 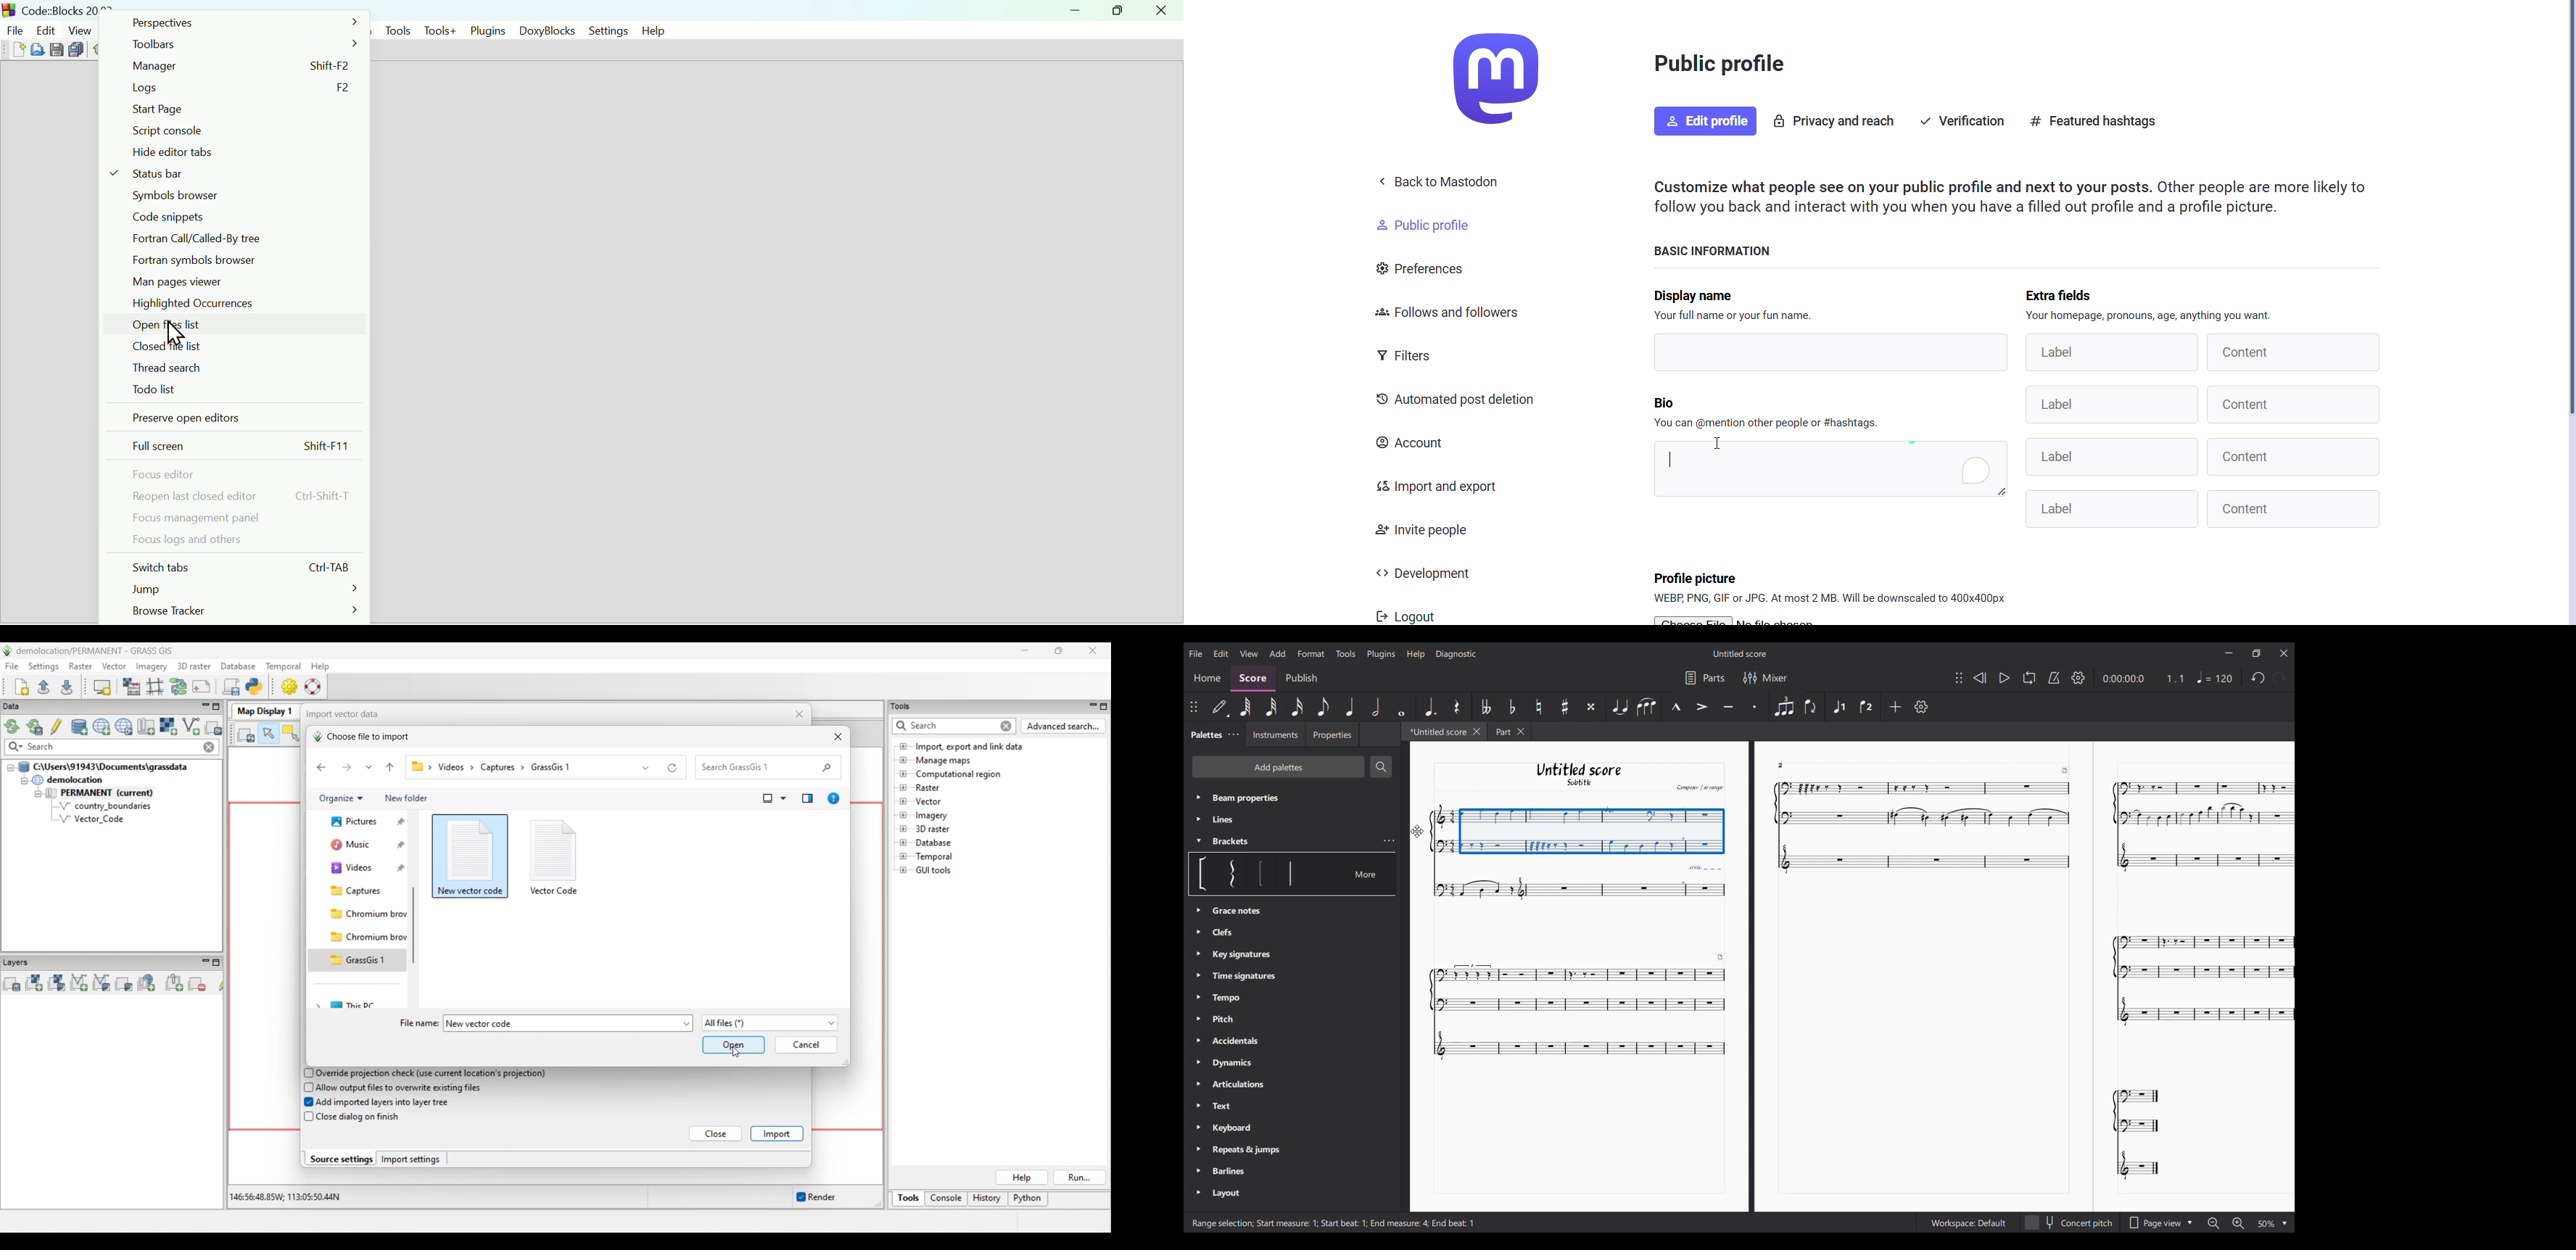 I want to click on Drop down, so click(x=2192, y=1222).